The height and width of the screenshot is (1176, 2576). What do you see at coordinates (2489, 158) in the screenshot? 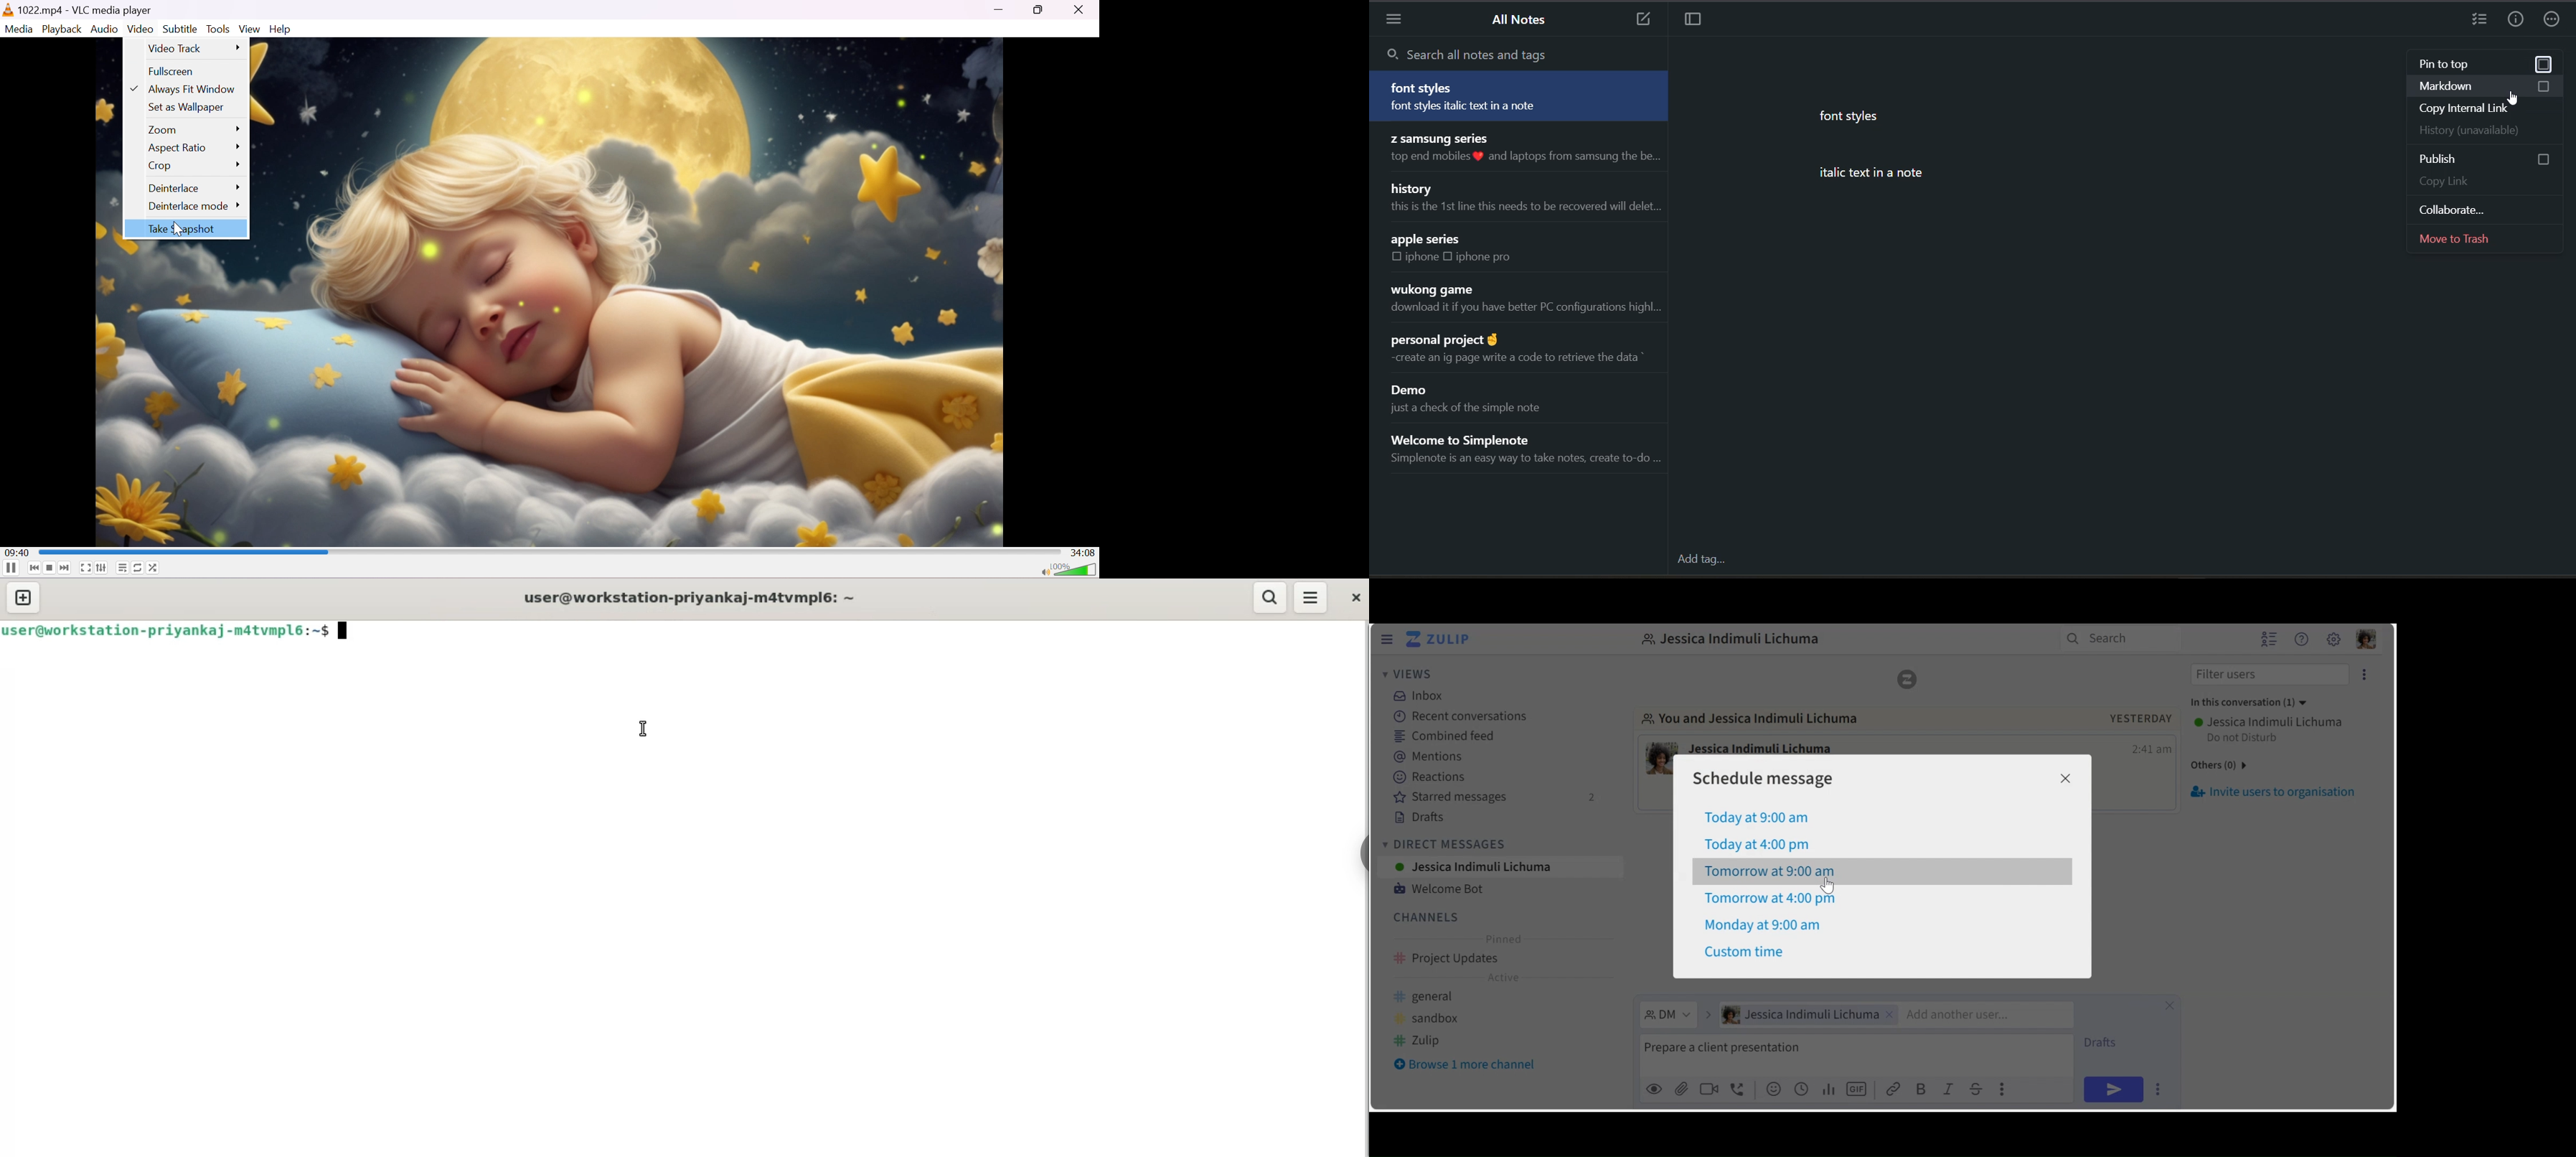
I see `publish` at bounding box center [2489, 158].